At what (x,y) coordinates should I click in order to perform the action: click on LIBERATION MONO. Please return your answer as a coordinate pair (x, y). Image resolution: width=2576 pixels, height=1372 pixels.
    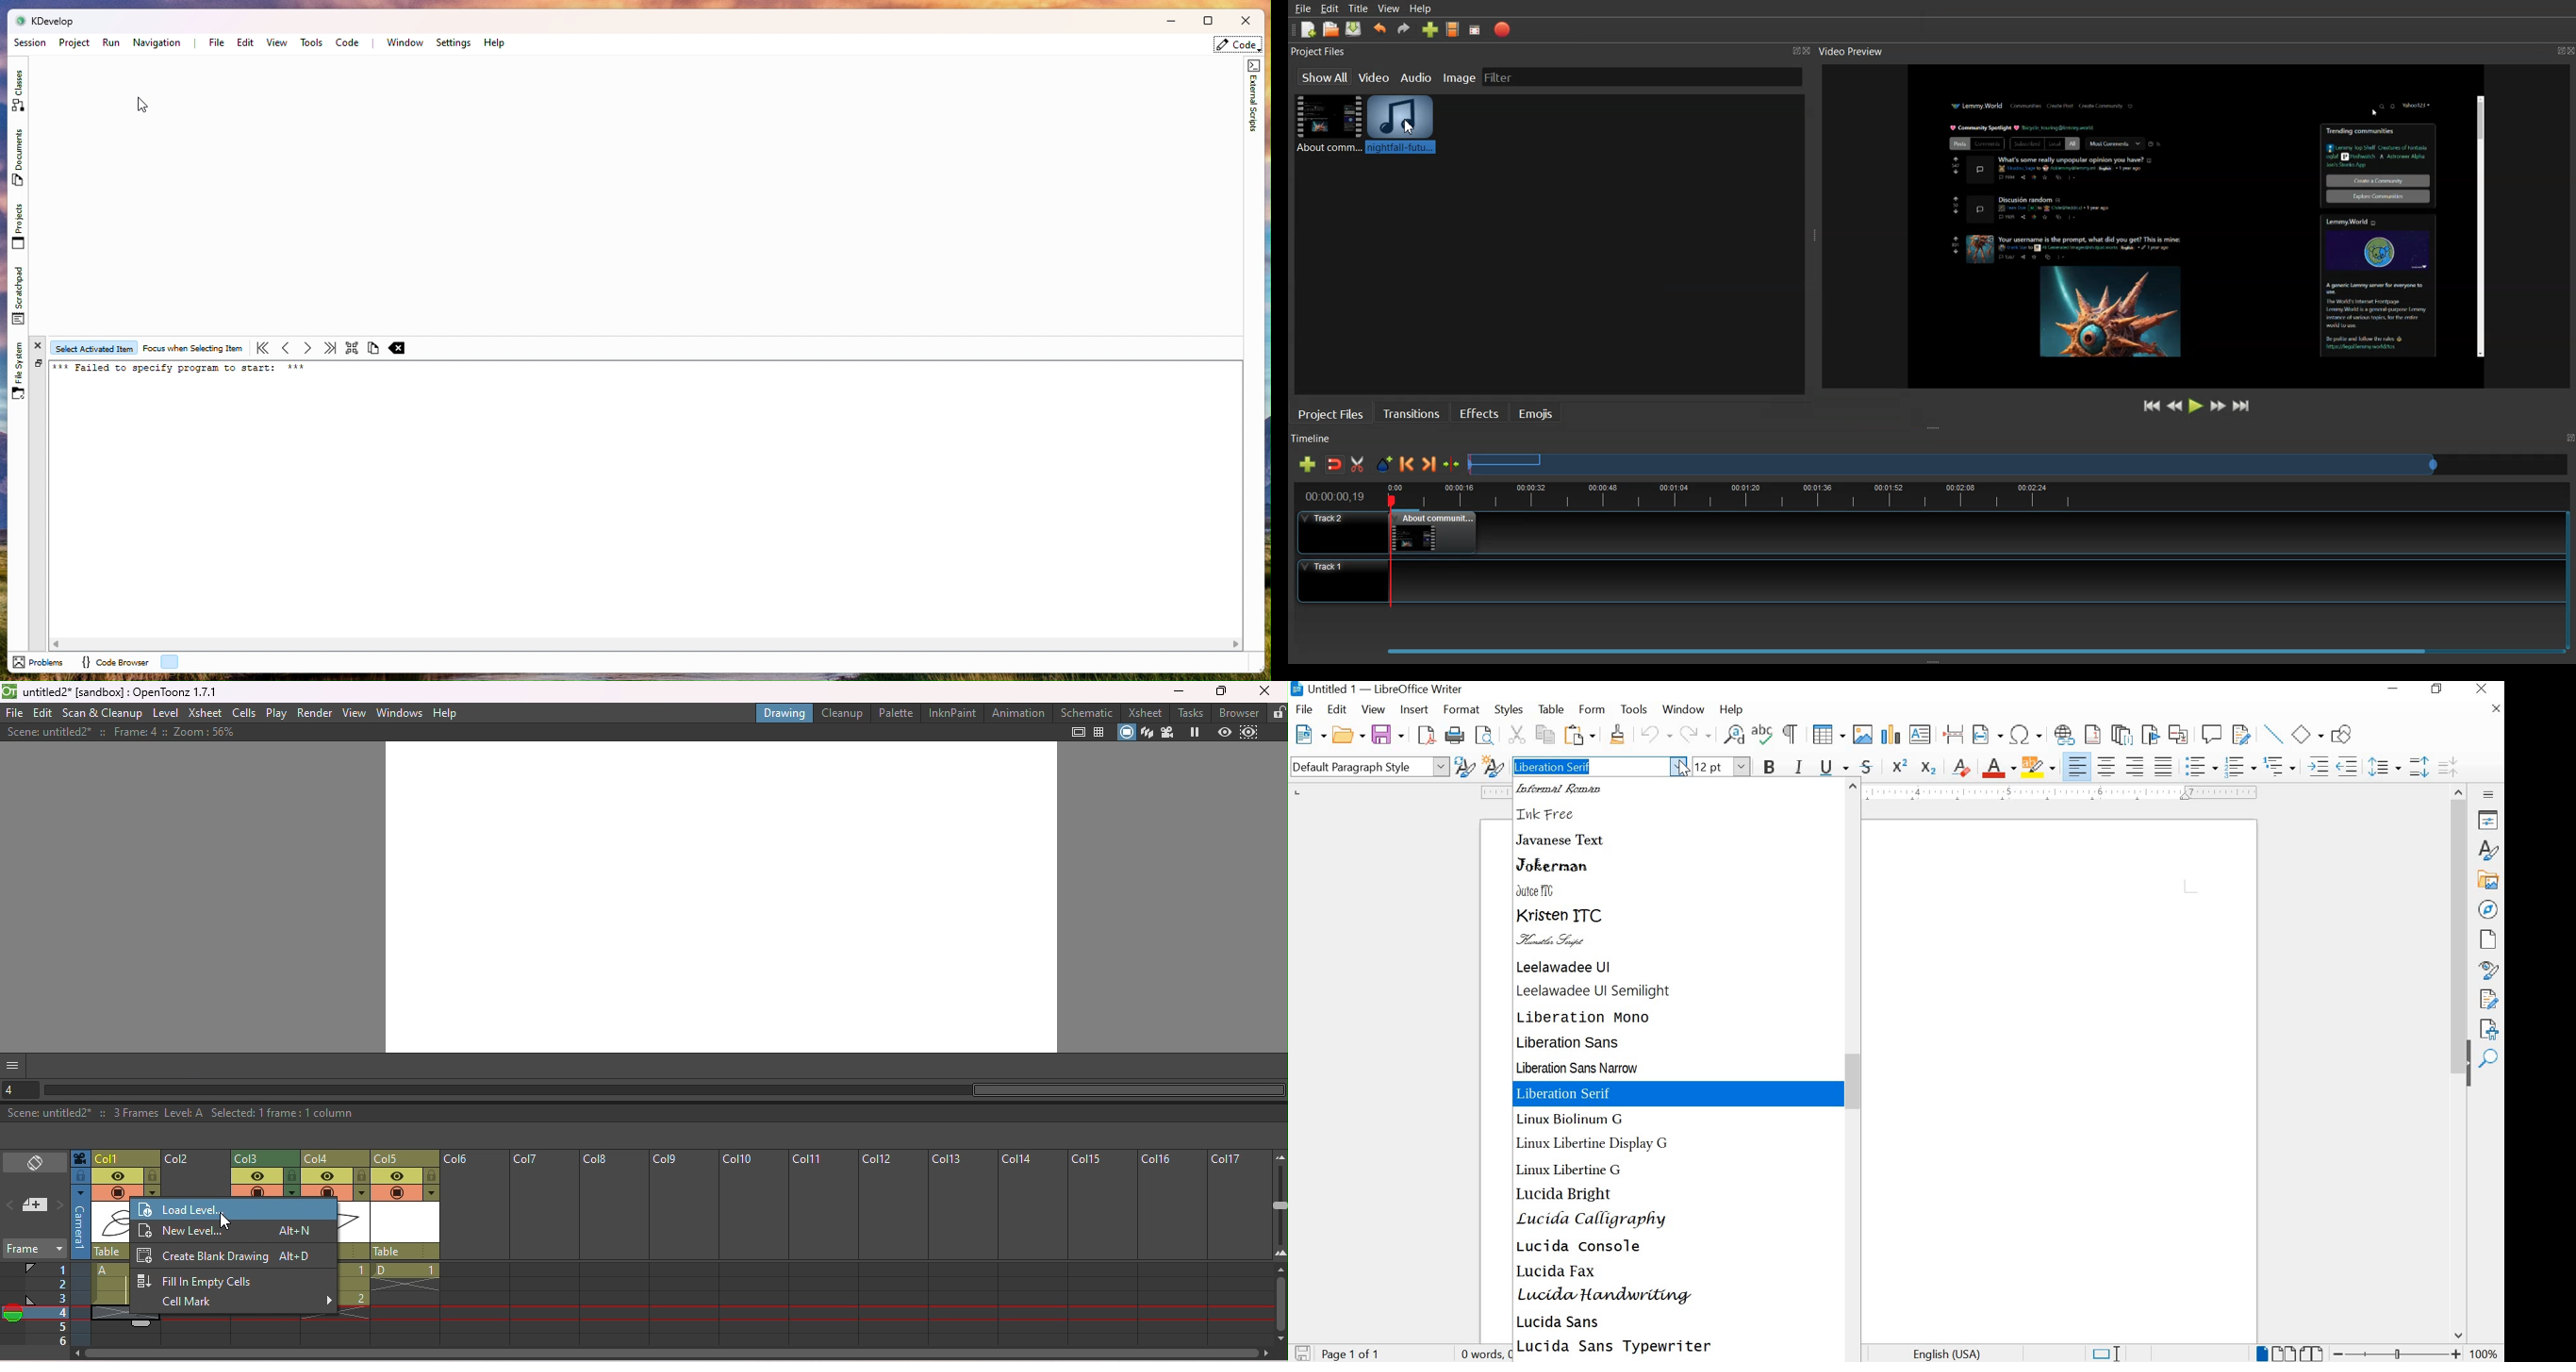
    Looking at the image, I should click on (1587, 1016).